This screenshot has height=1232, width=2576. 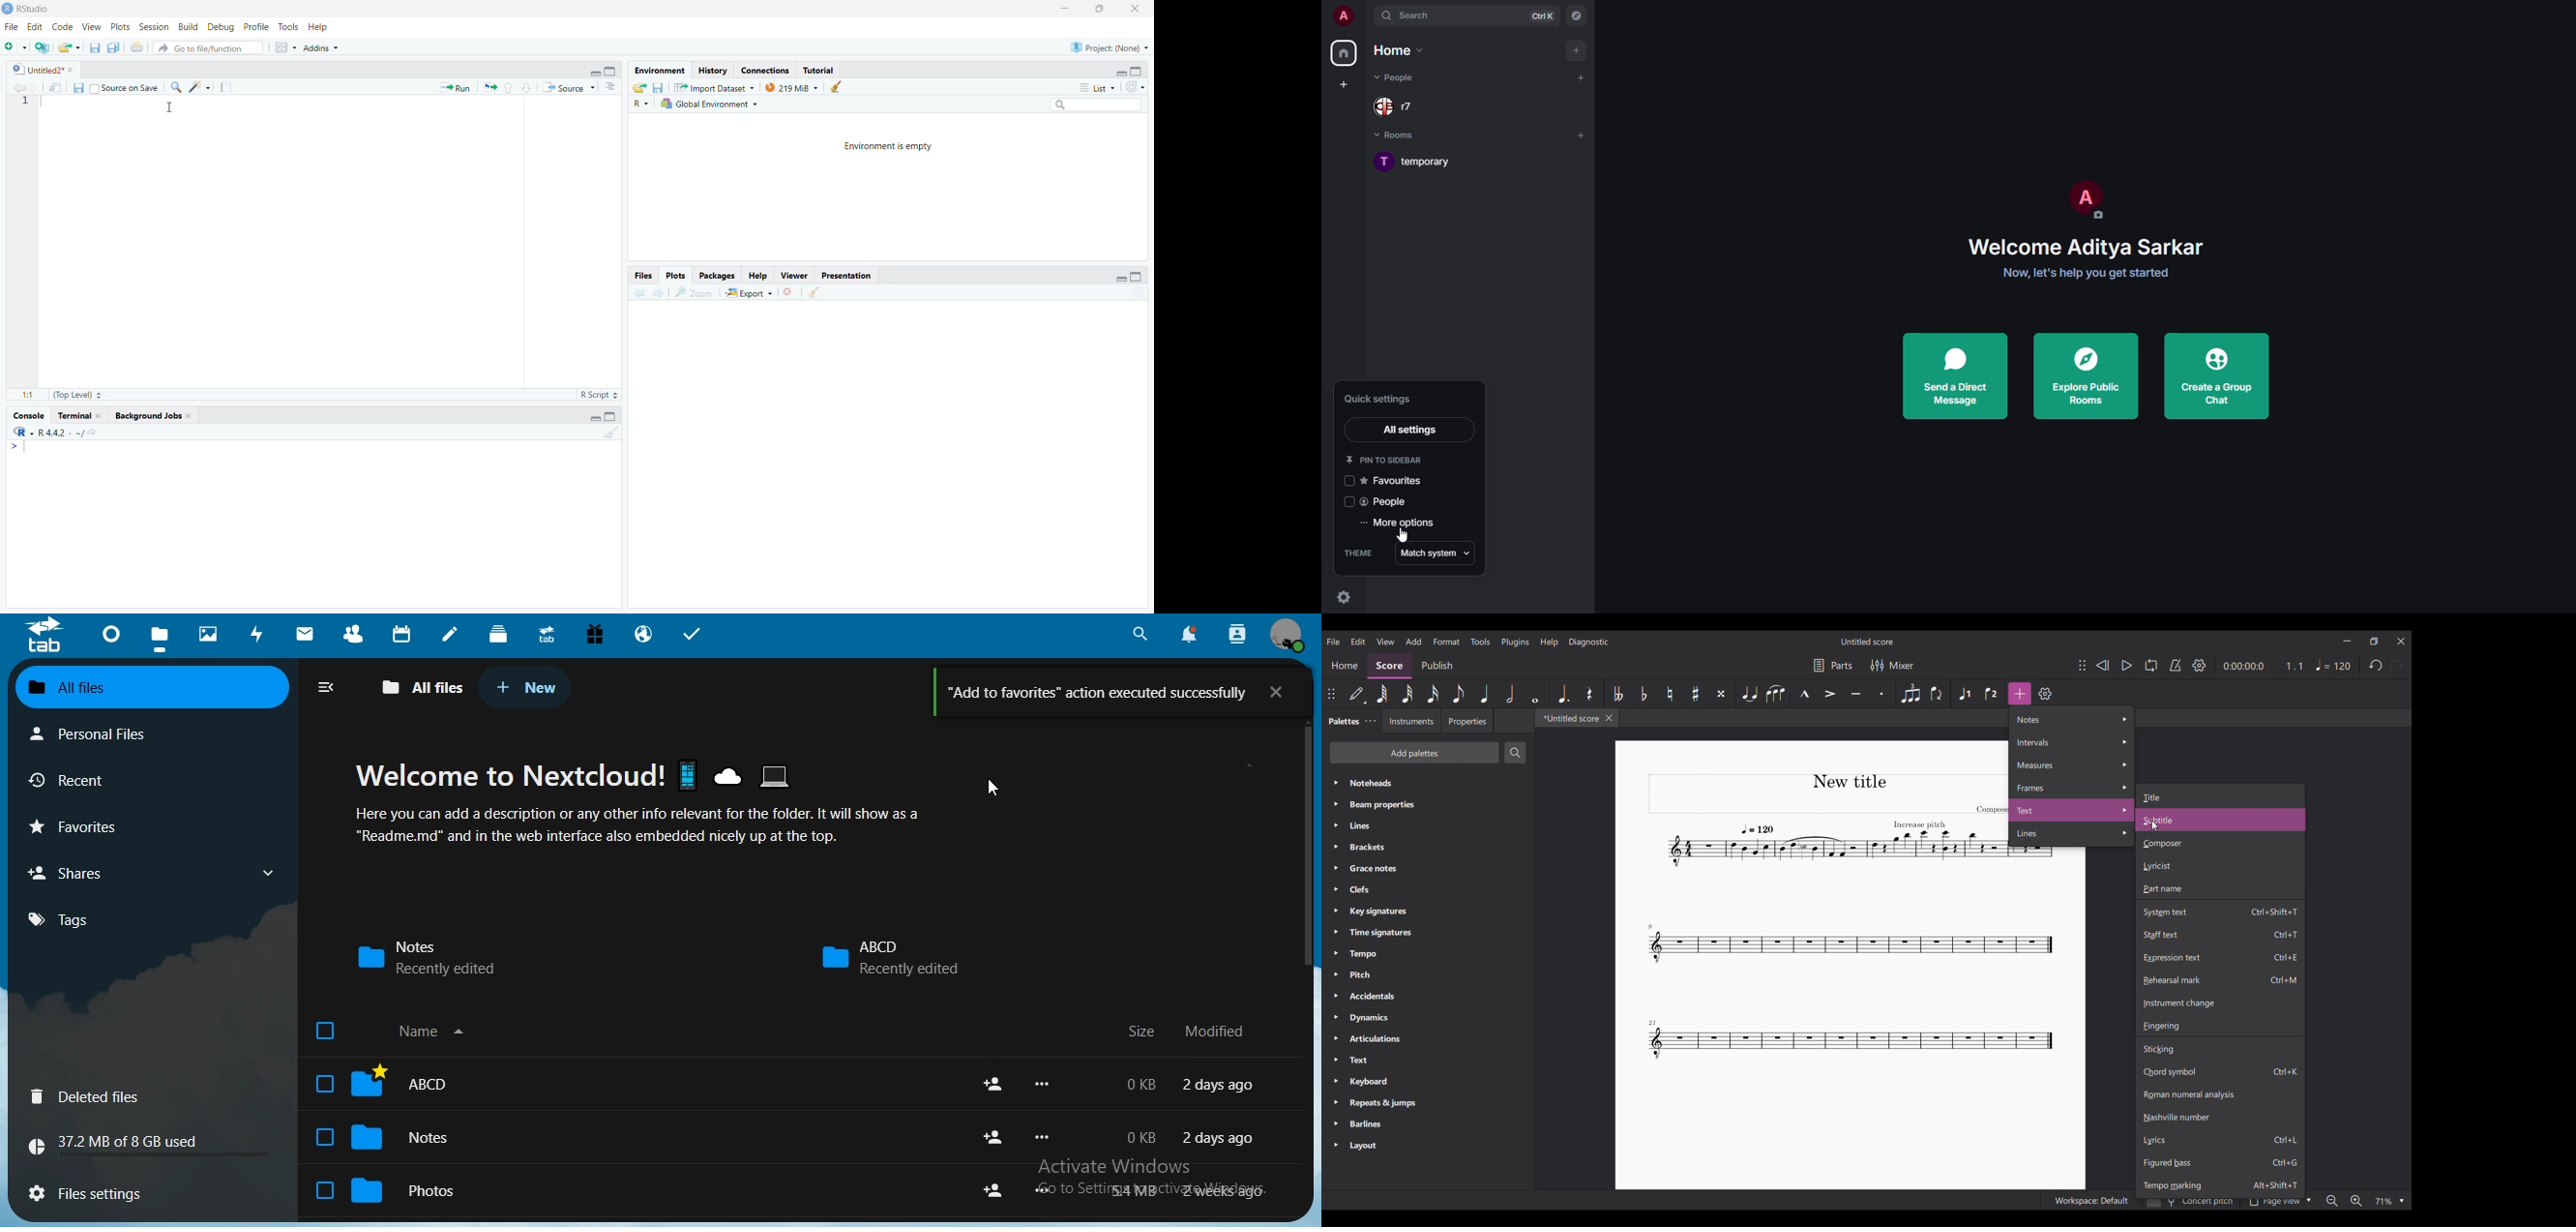 What do you see at coordinates (1359, 553) in the screenshot?
I see `theme` at bounding box center [1359, 553].